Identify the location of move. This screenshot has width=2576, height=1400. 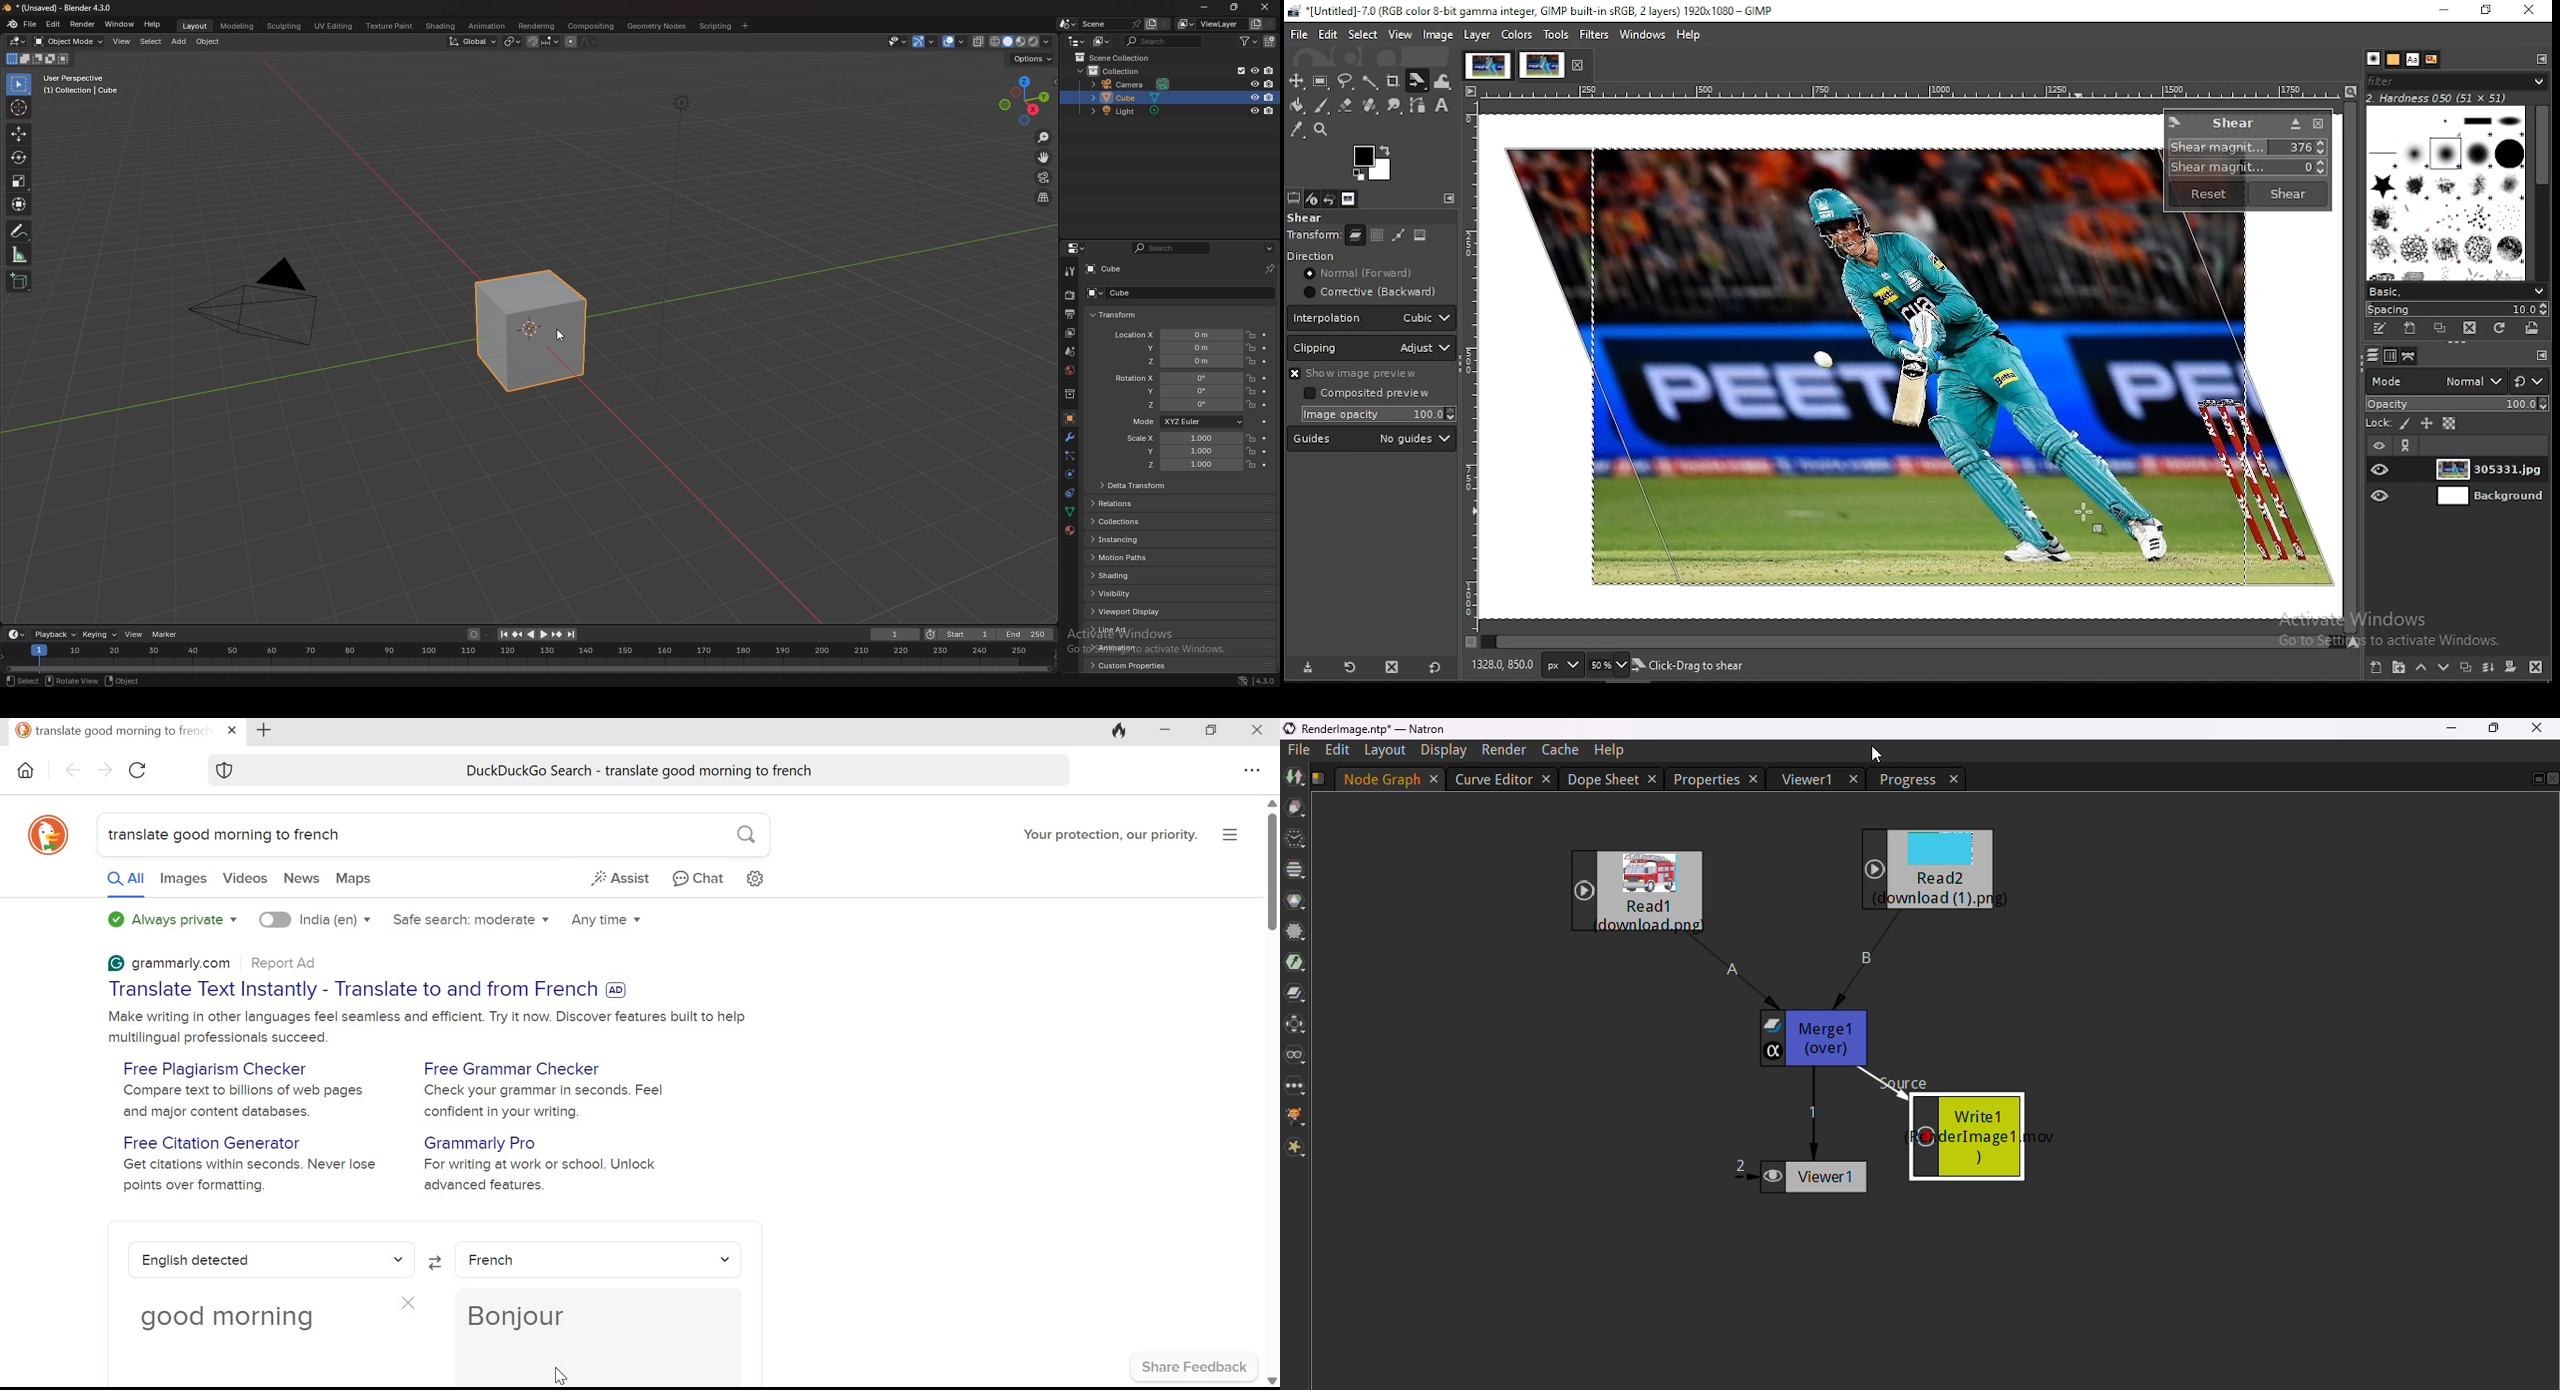
(1044, 157).